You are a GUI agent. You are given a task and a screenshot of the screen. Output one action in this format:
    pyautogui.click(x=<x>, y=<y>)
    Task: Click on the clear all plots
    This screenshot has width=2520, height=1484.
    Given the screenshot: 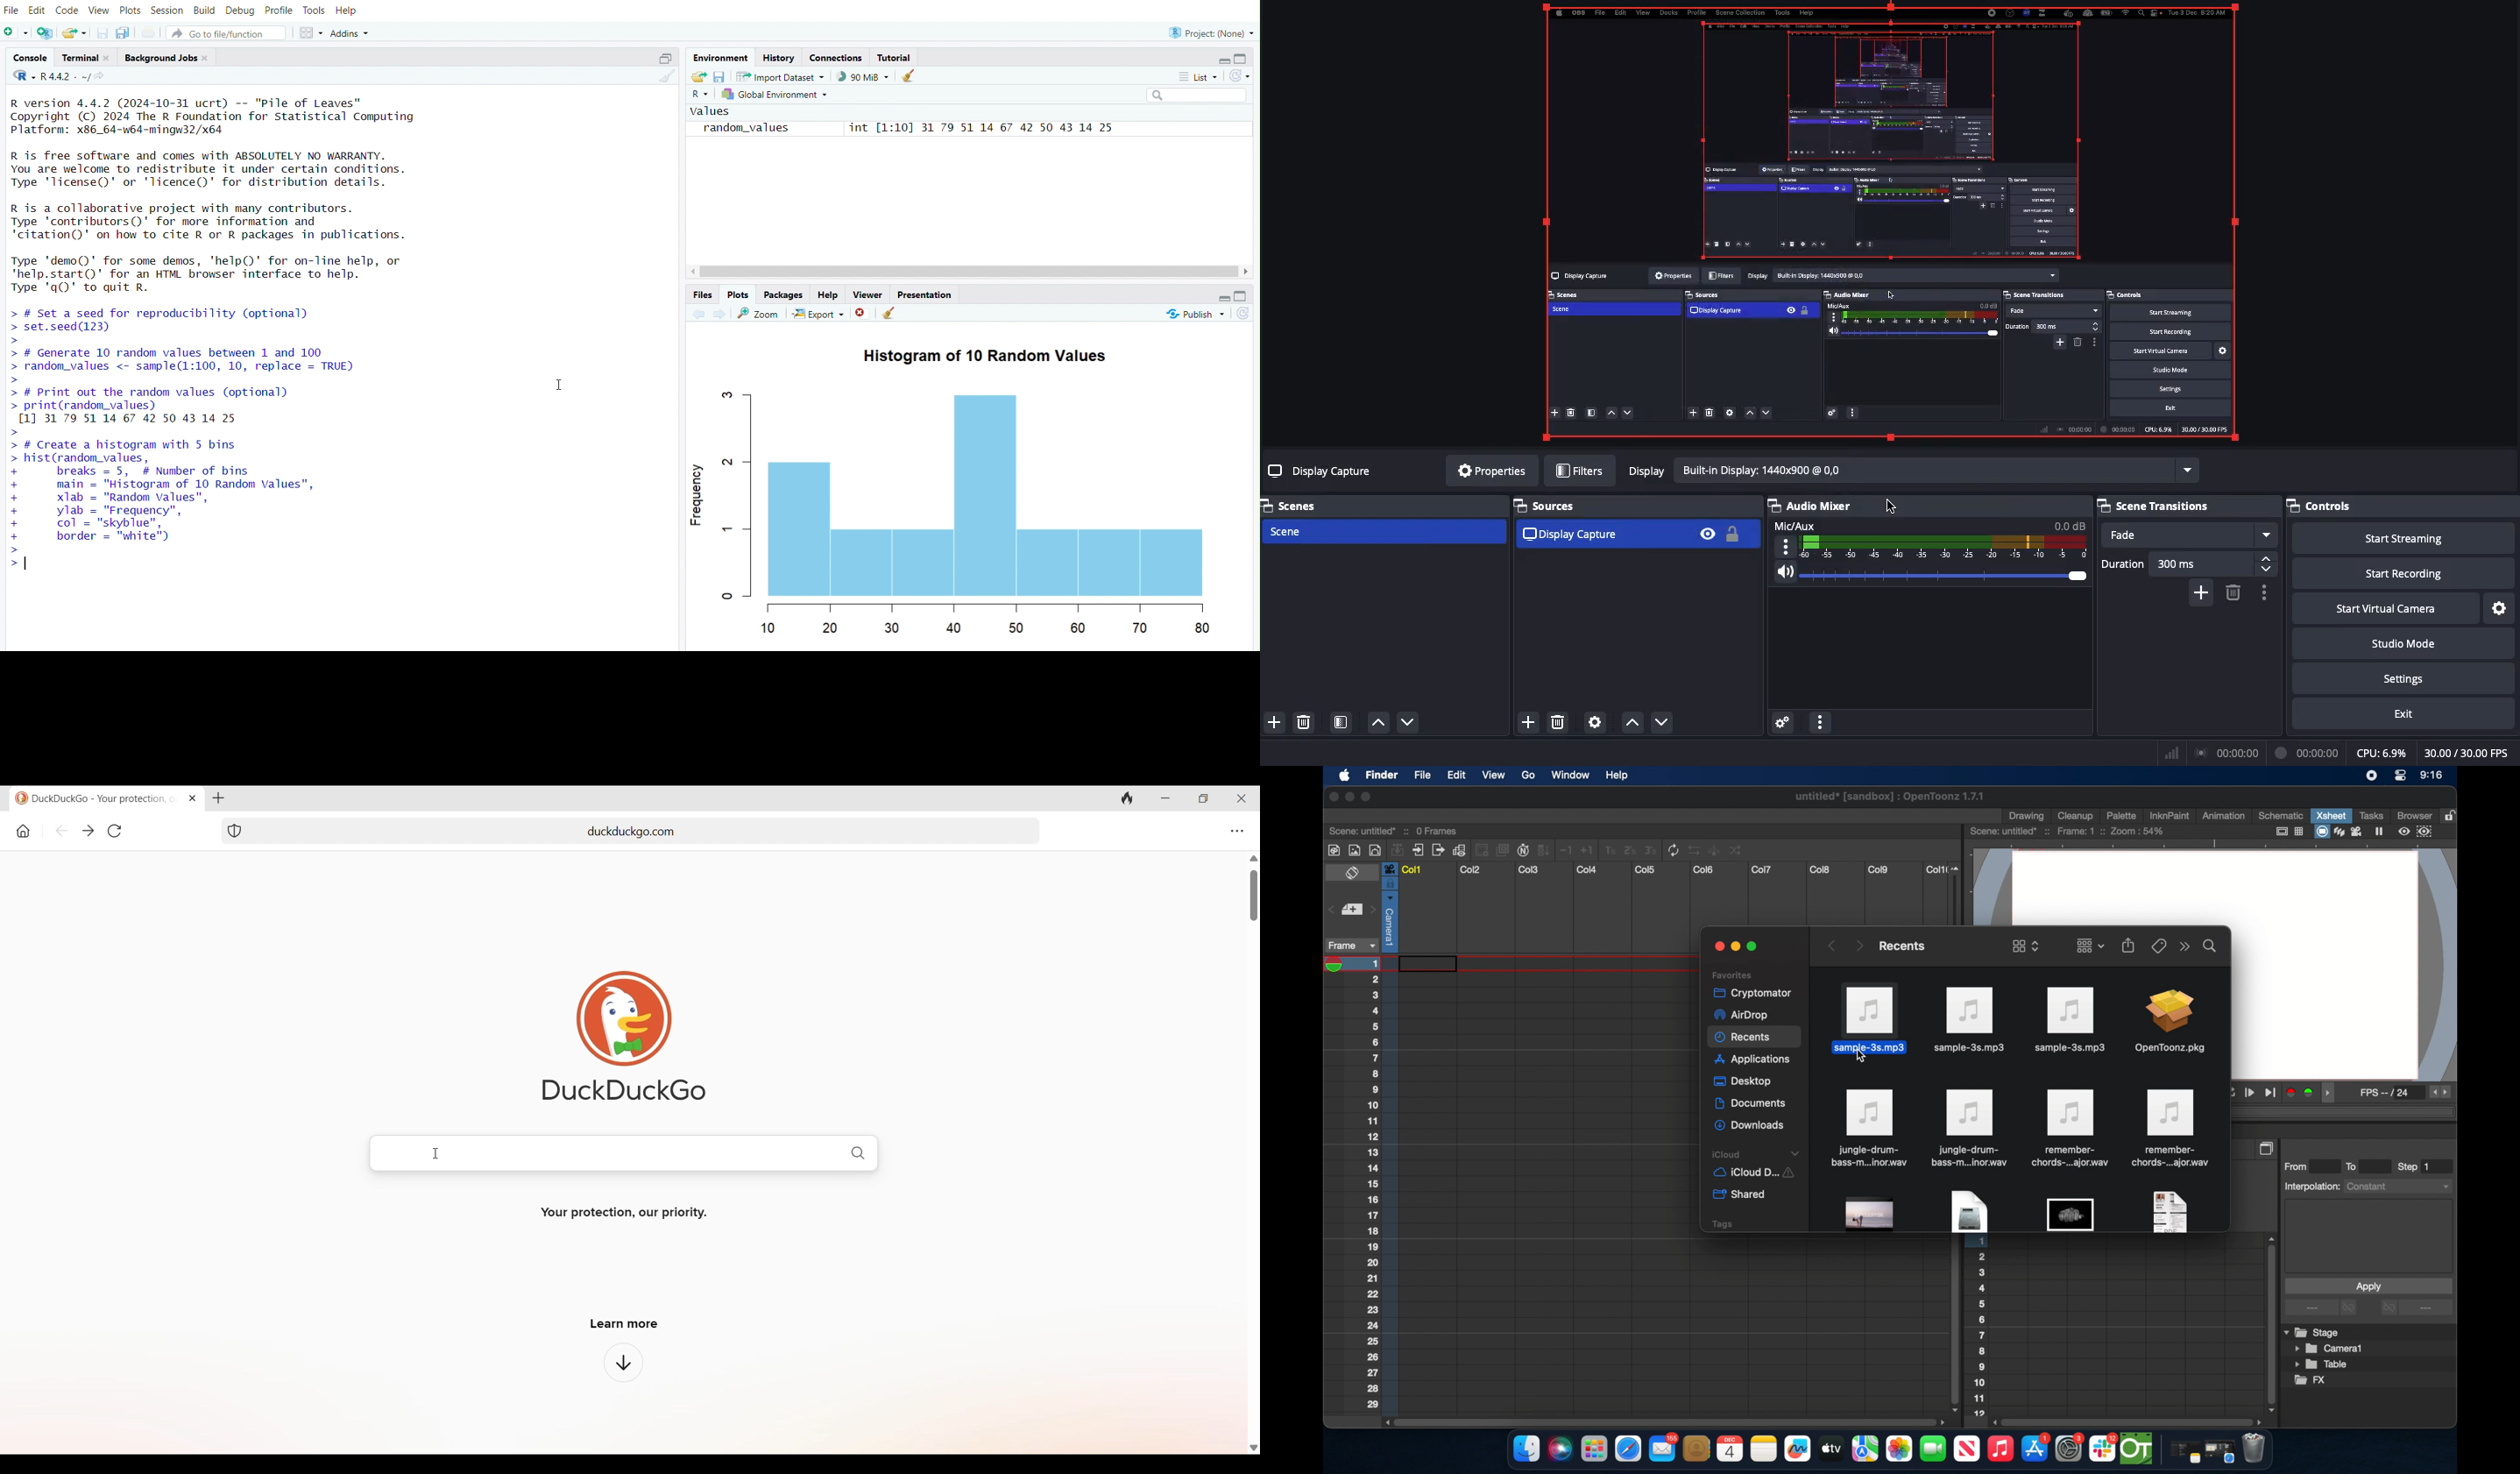 What is the action you would take?
    pyautogui.click(x=891, y=313)
    